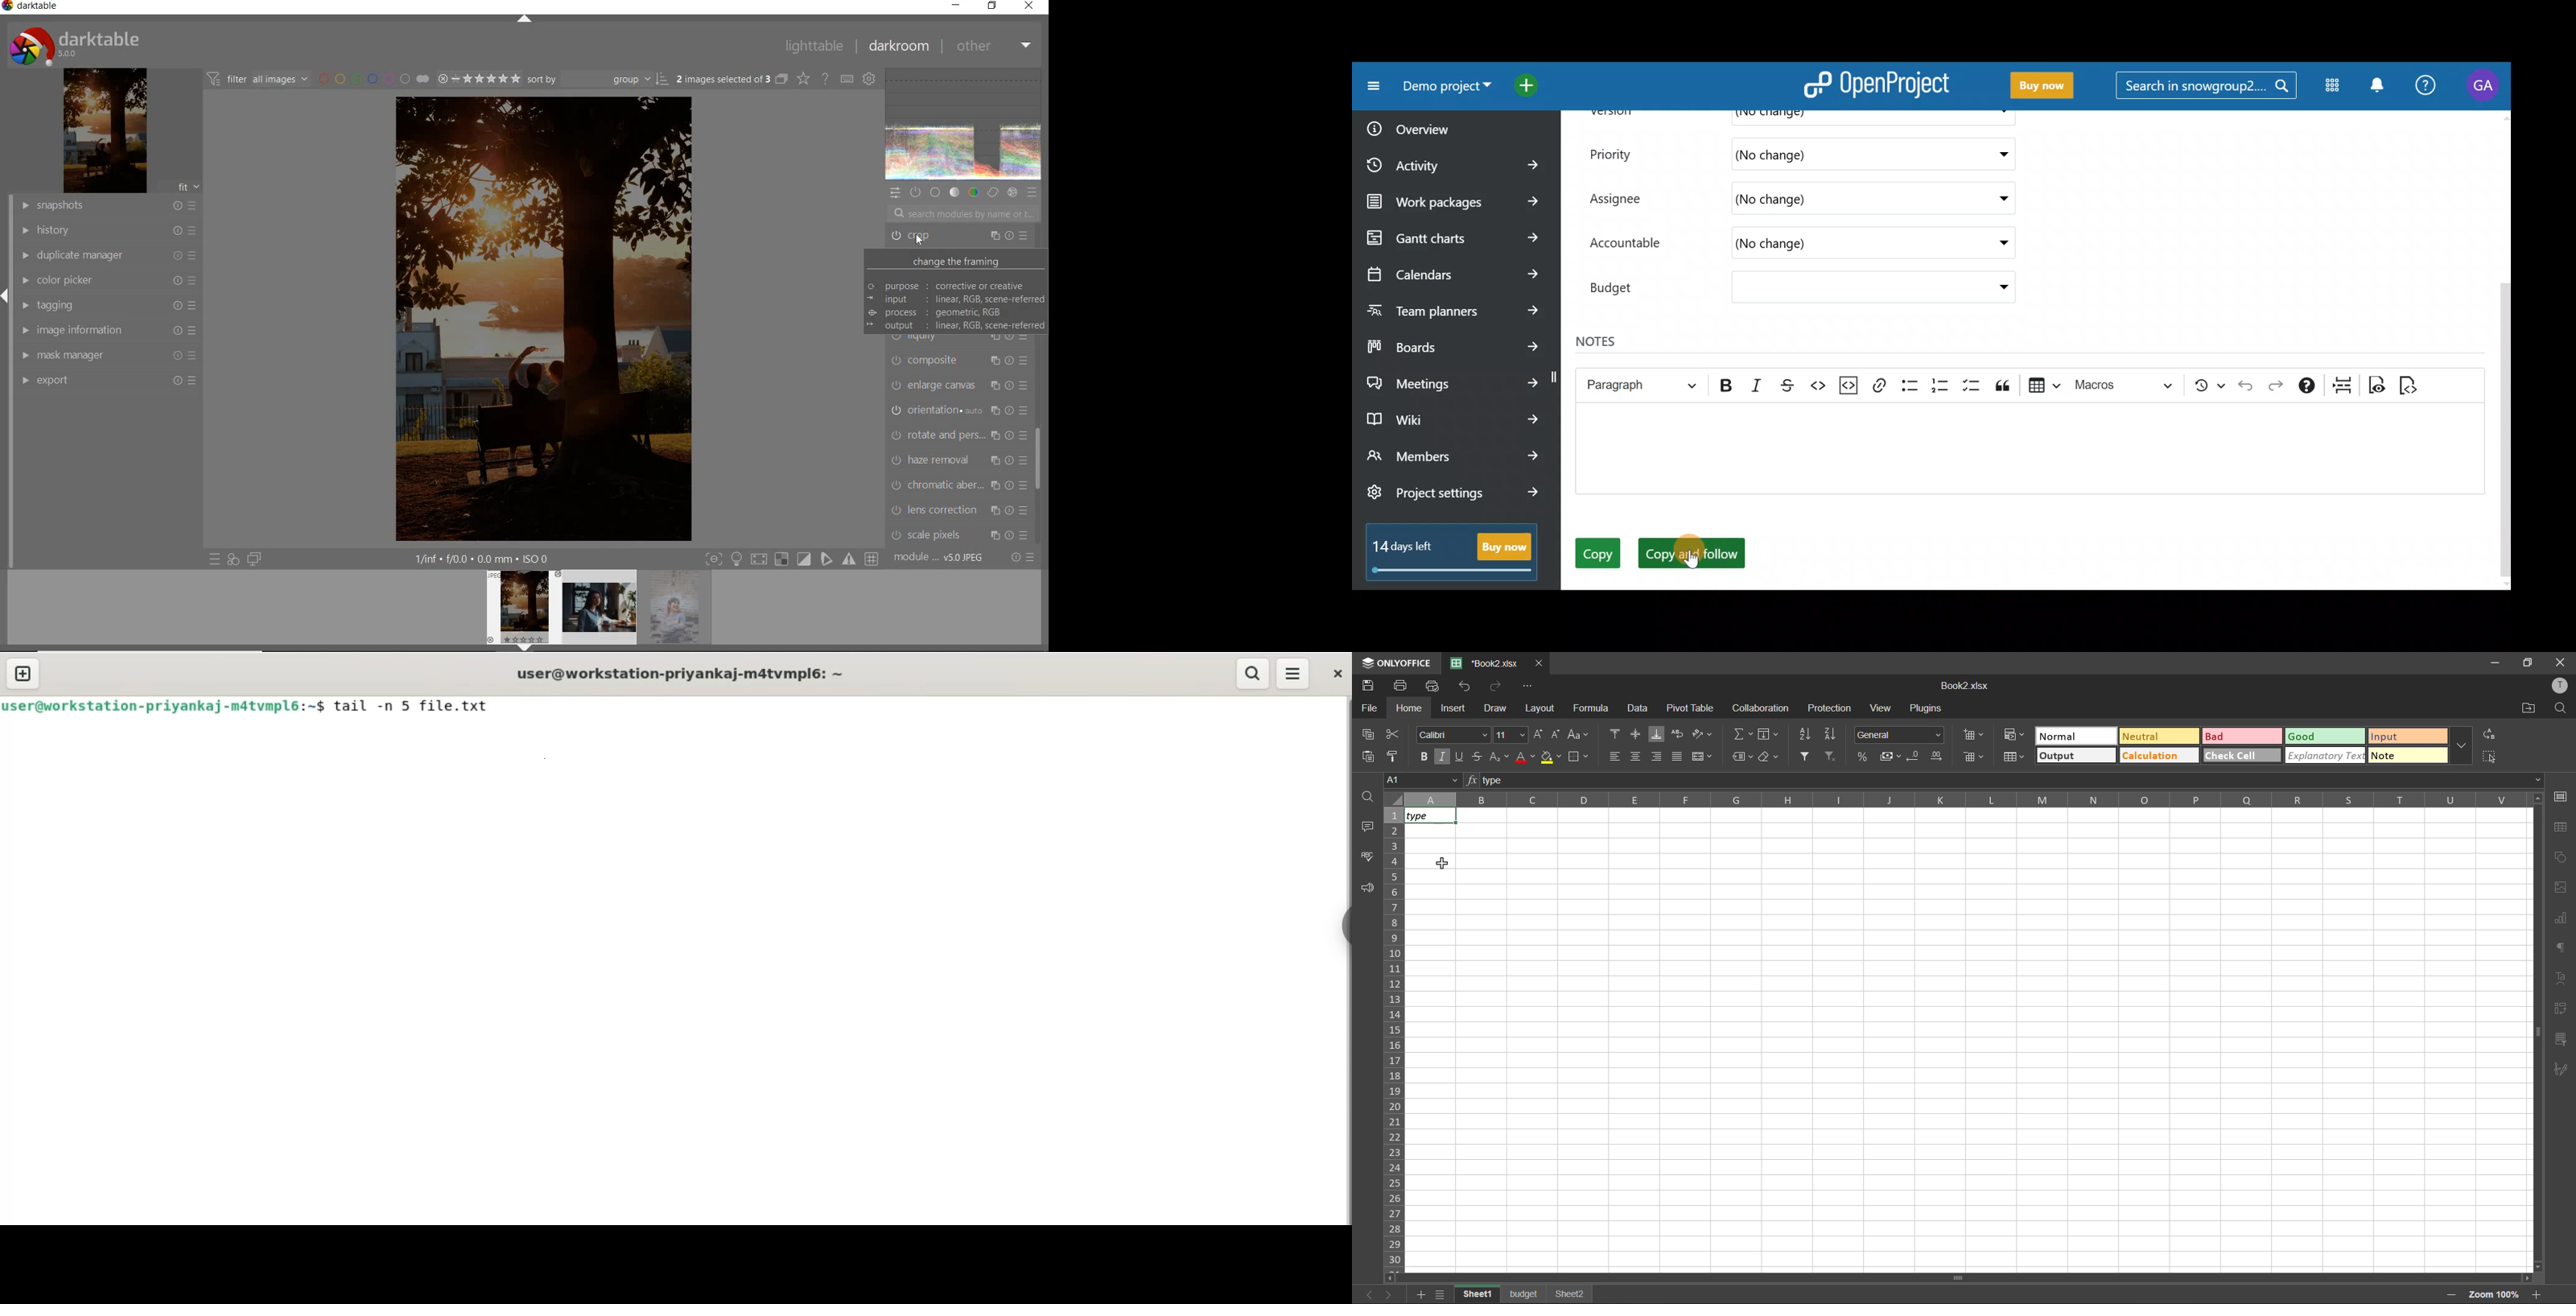  What do you see at coordinates (2561, 917) in the screenshot?
I see `charts` at bounding box center [2561, 917].